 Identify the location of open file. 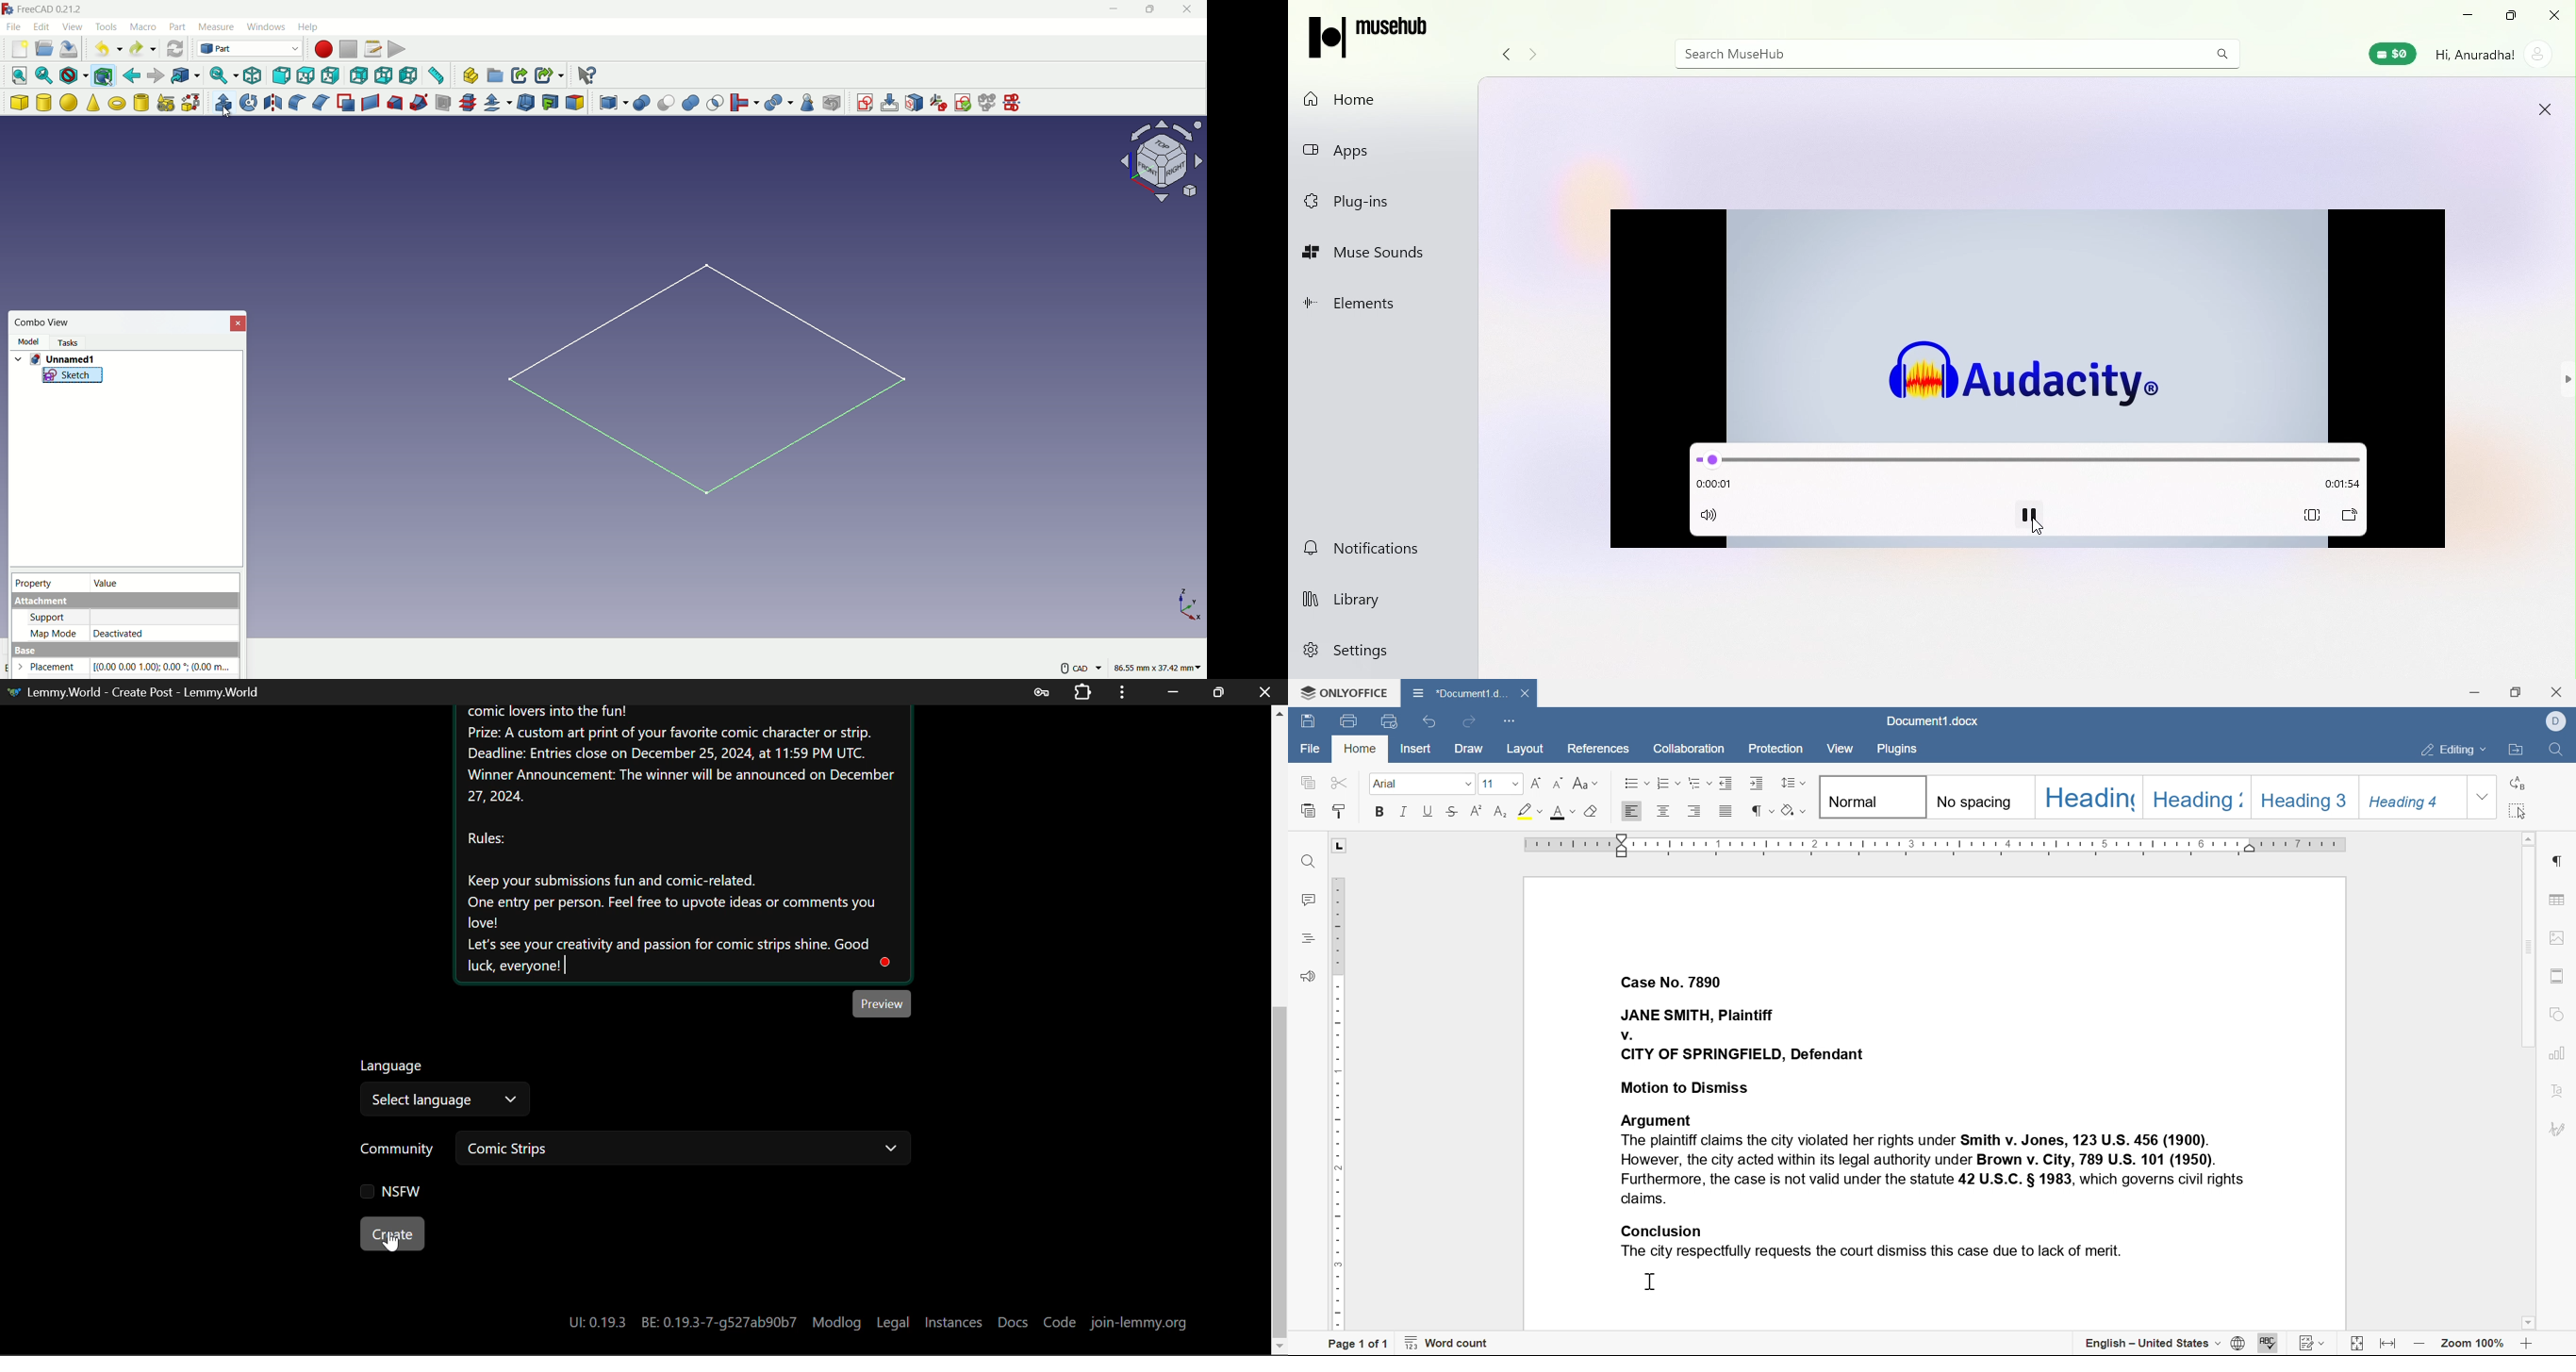
(45, 48).